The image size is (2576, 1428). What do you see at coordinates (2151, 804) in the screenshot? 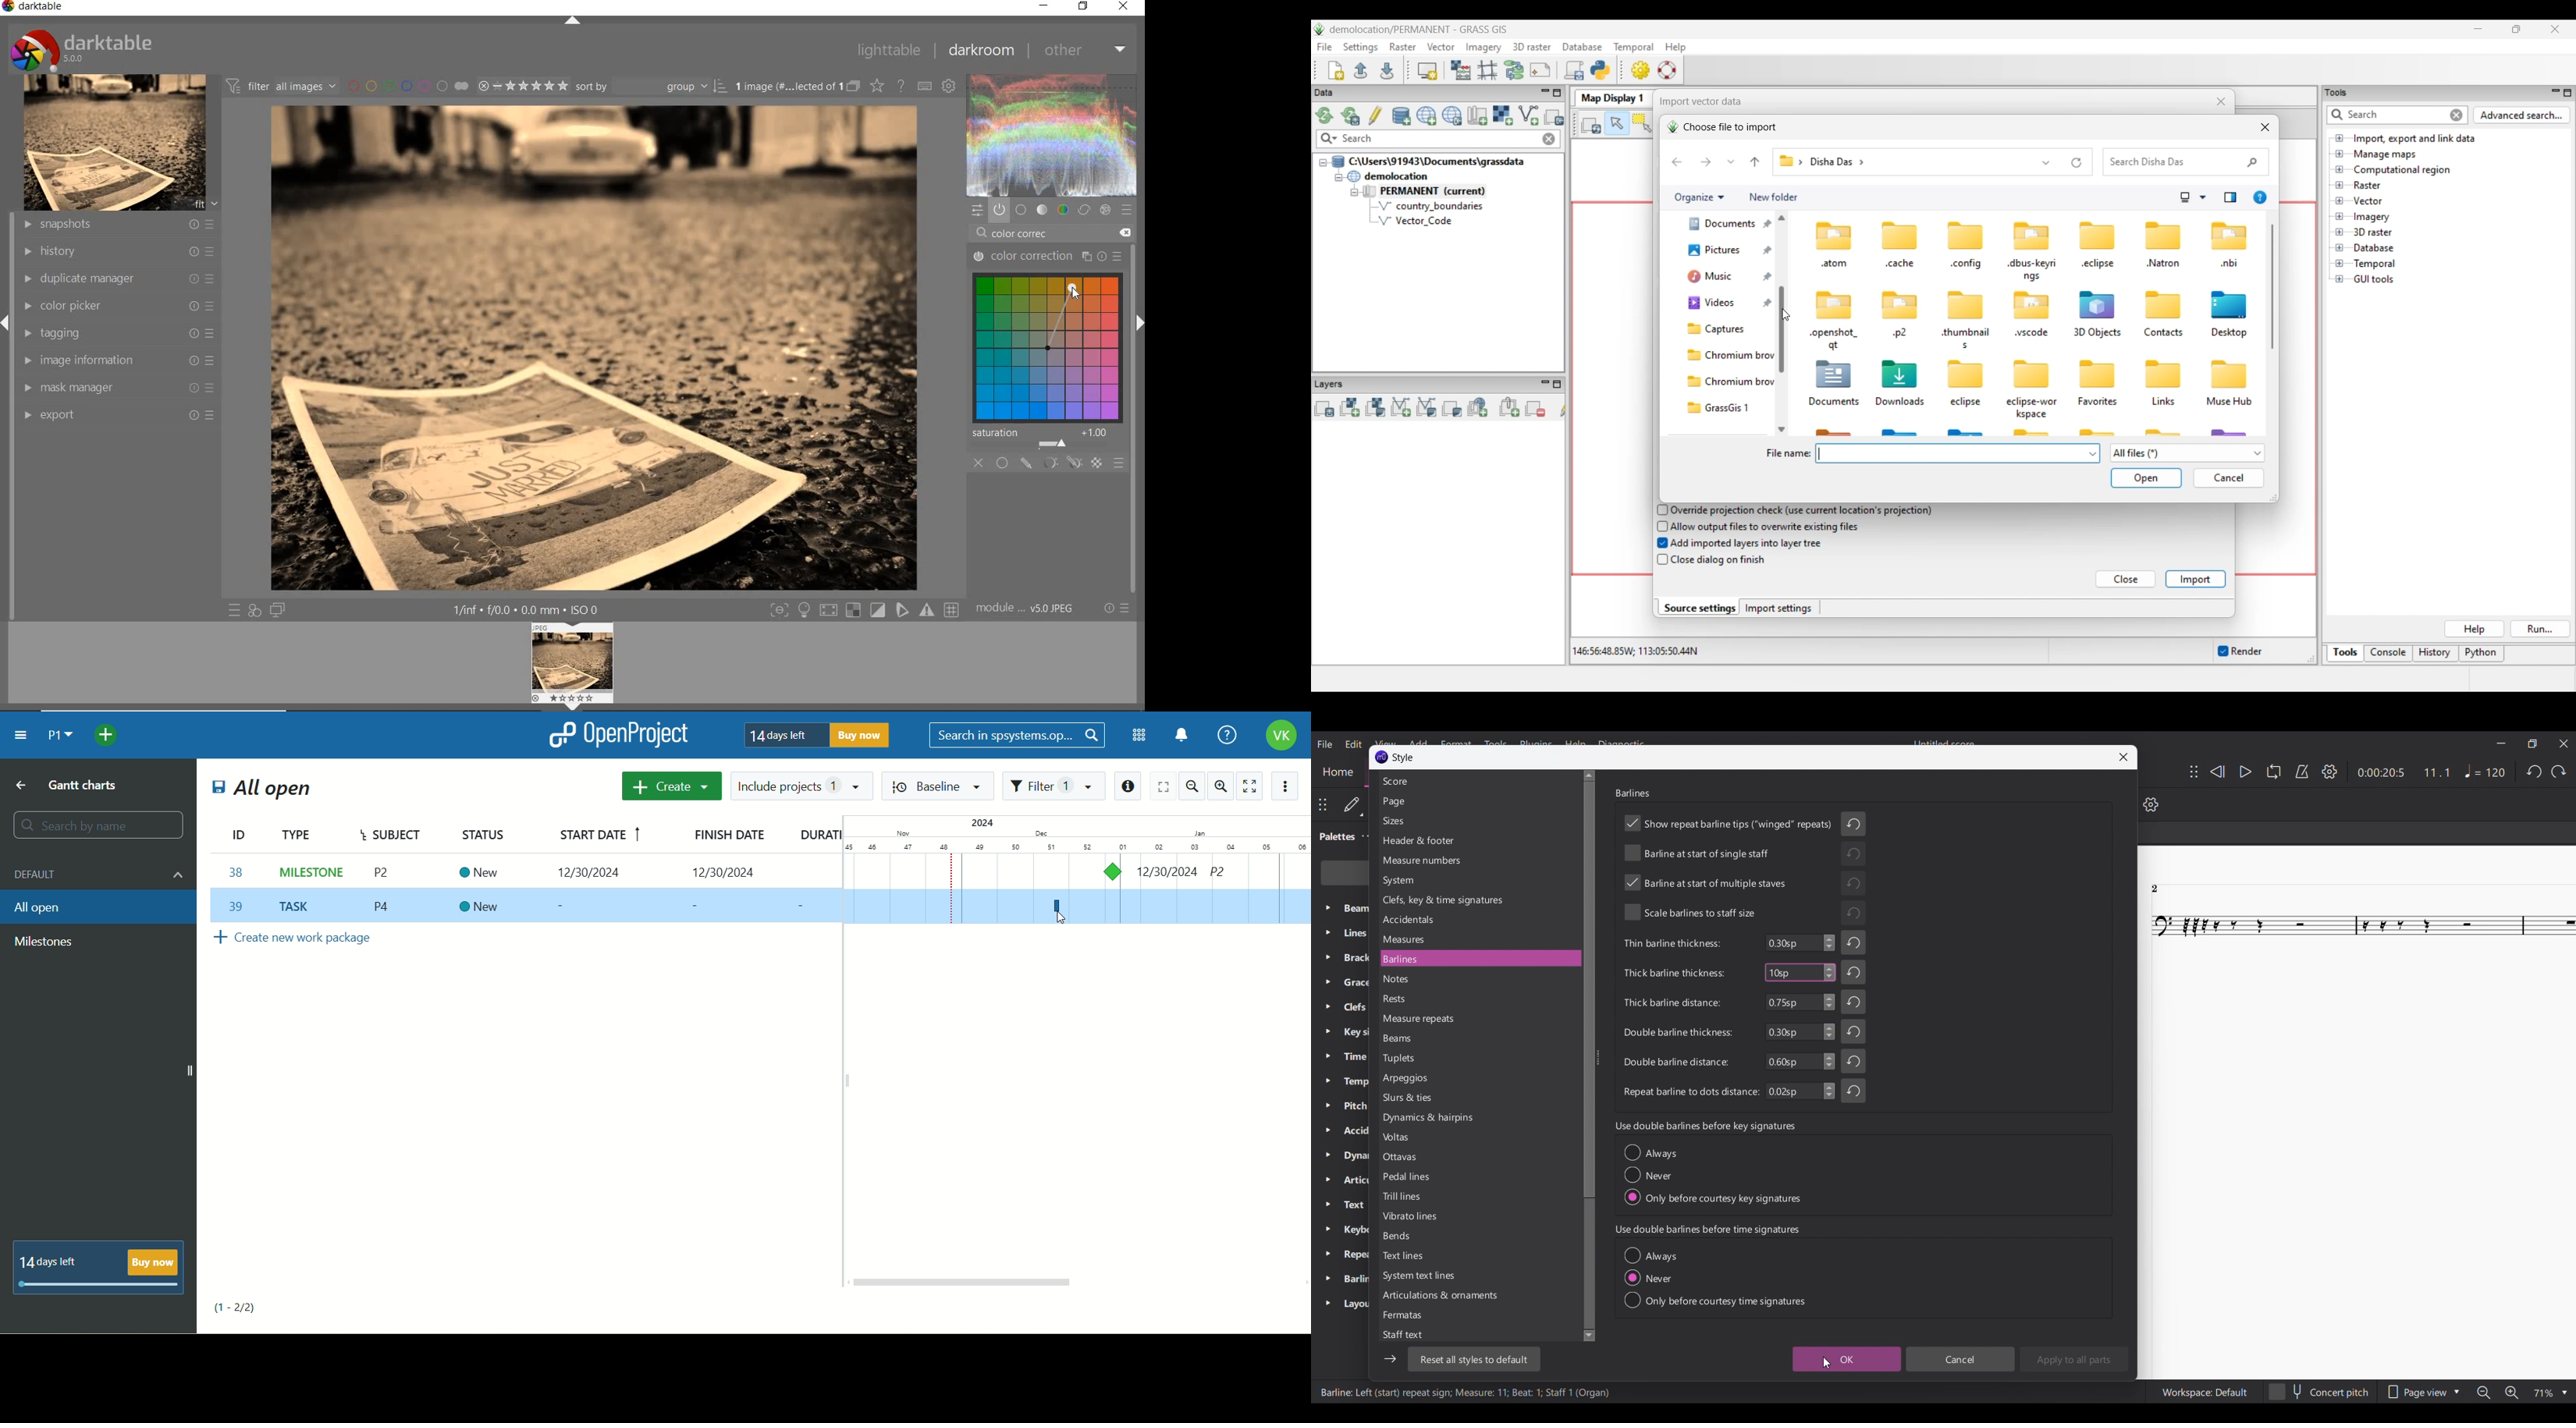
I see `Settings` at bounding box center [2151, 804].